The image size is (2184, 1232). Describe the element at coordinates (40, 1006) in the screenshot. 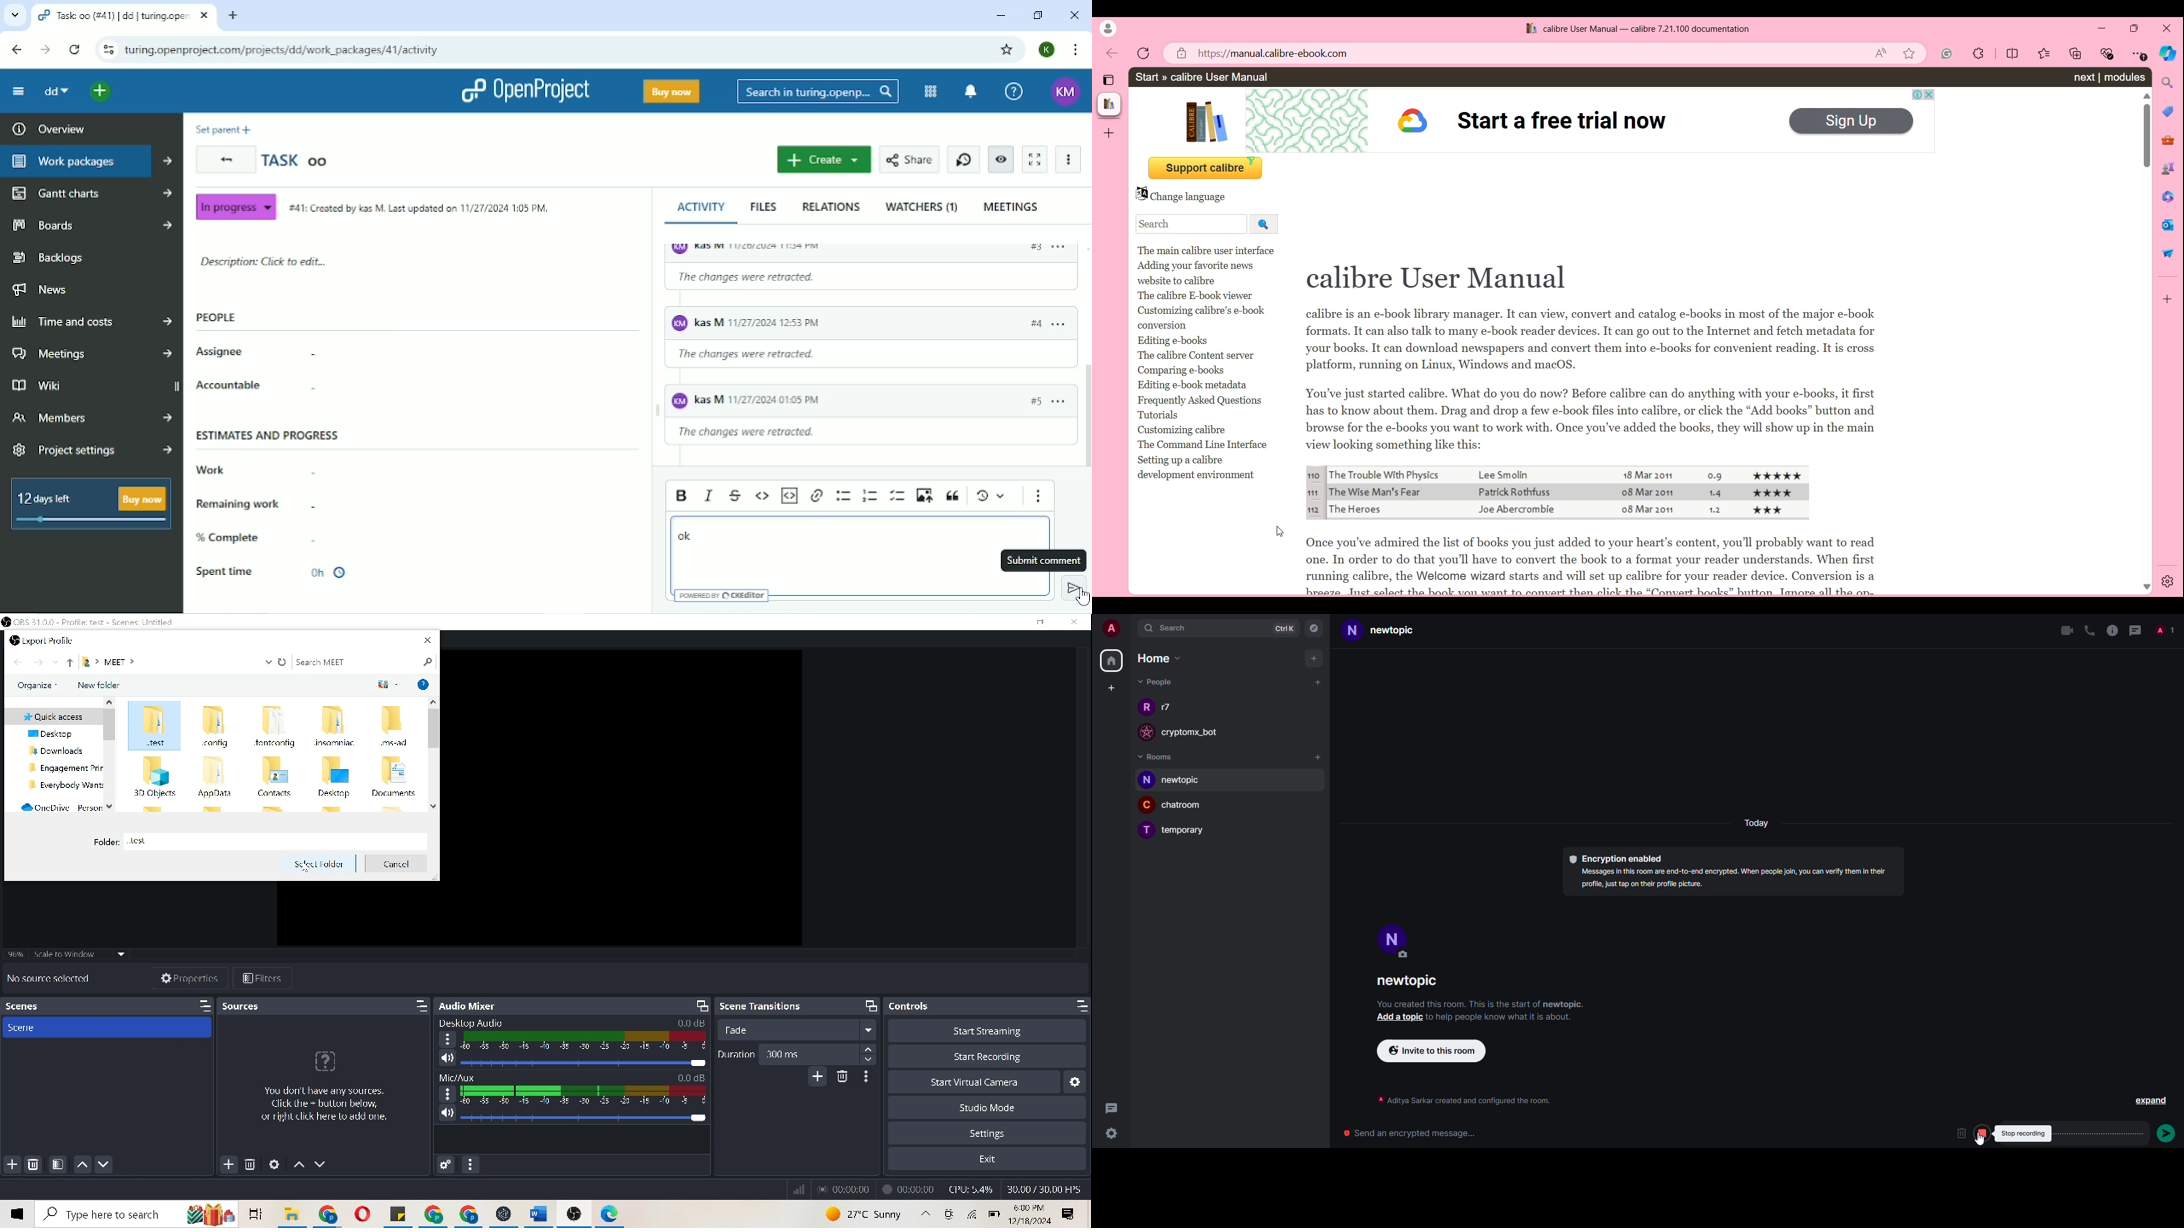

I see `scenes` at that location.